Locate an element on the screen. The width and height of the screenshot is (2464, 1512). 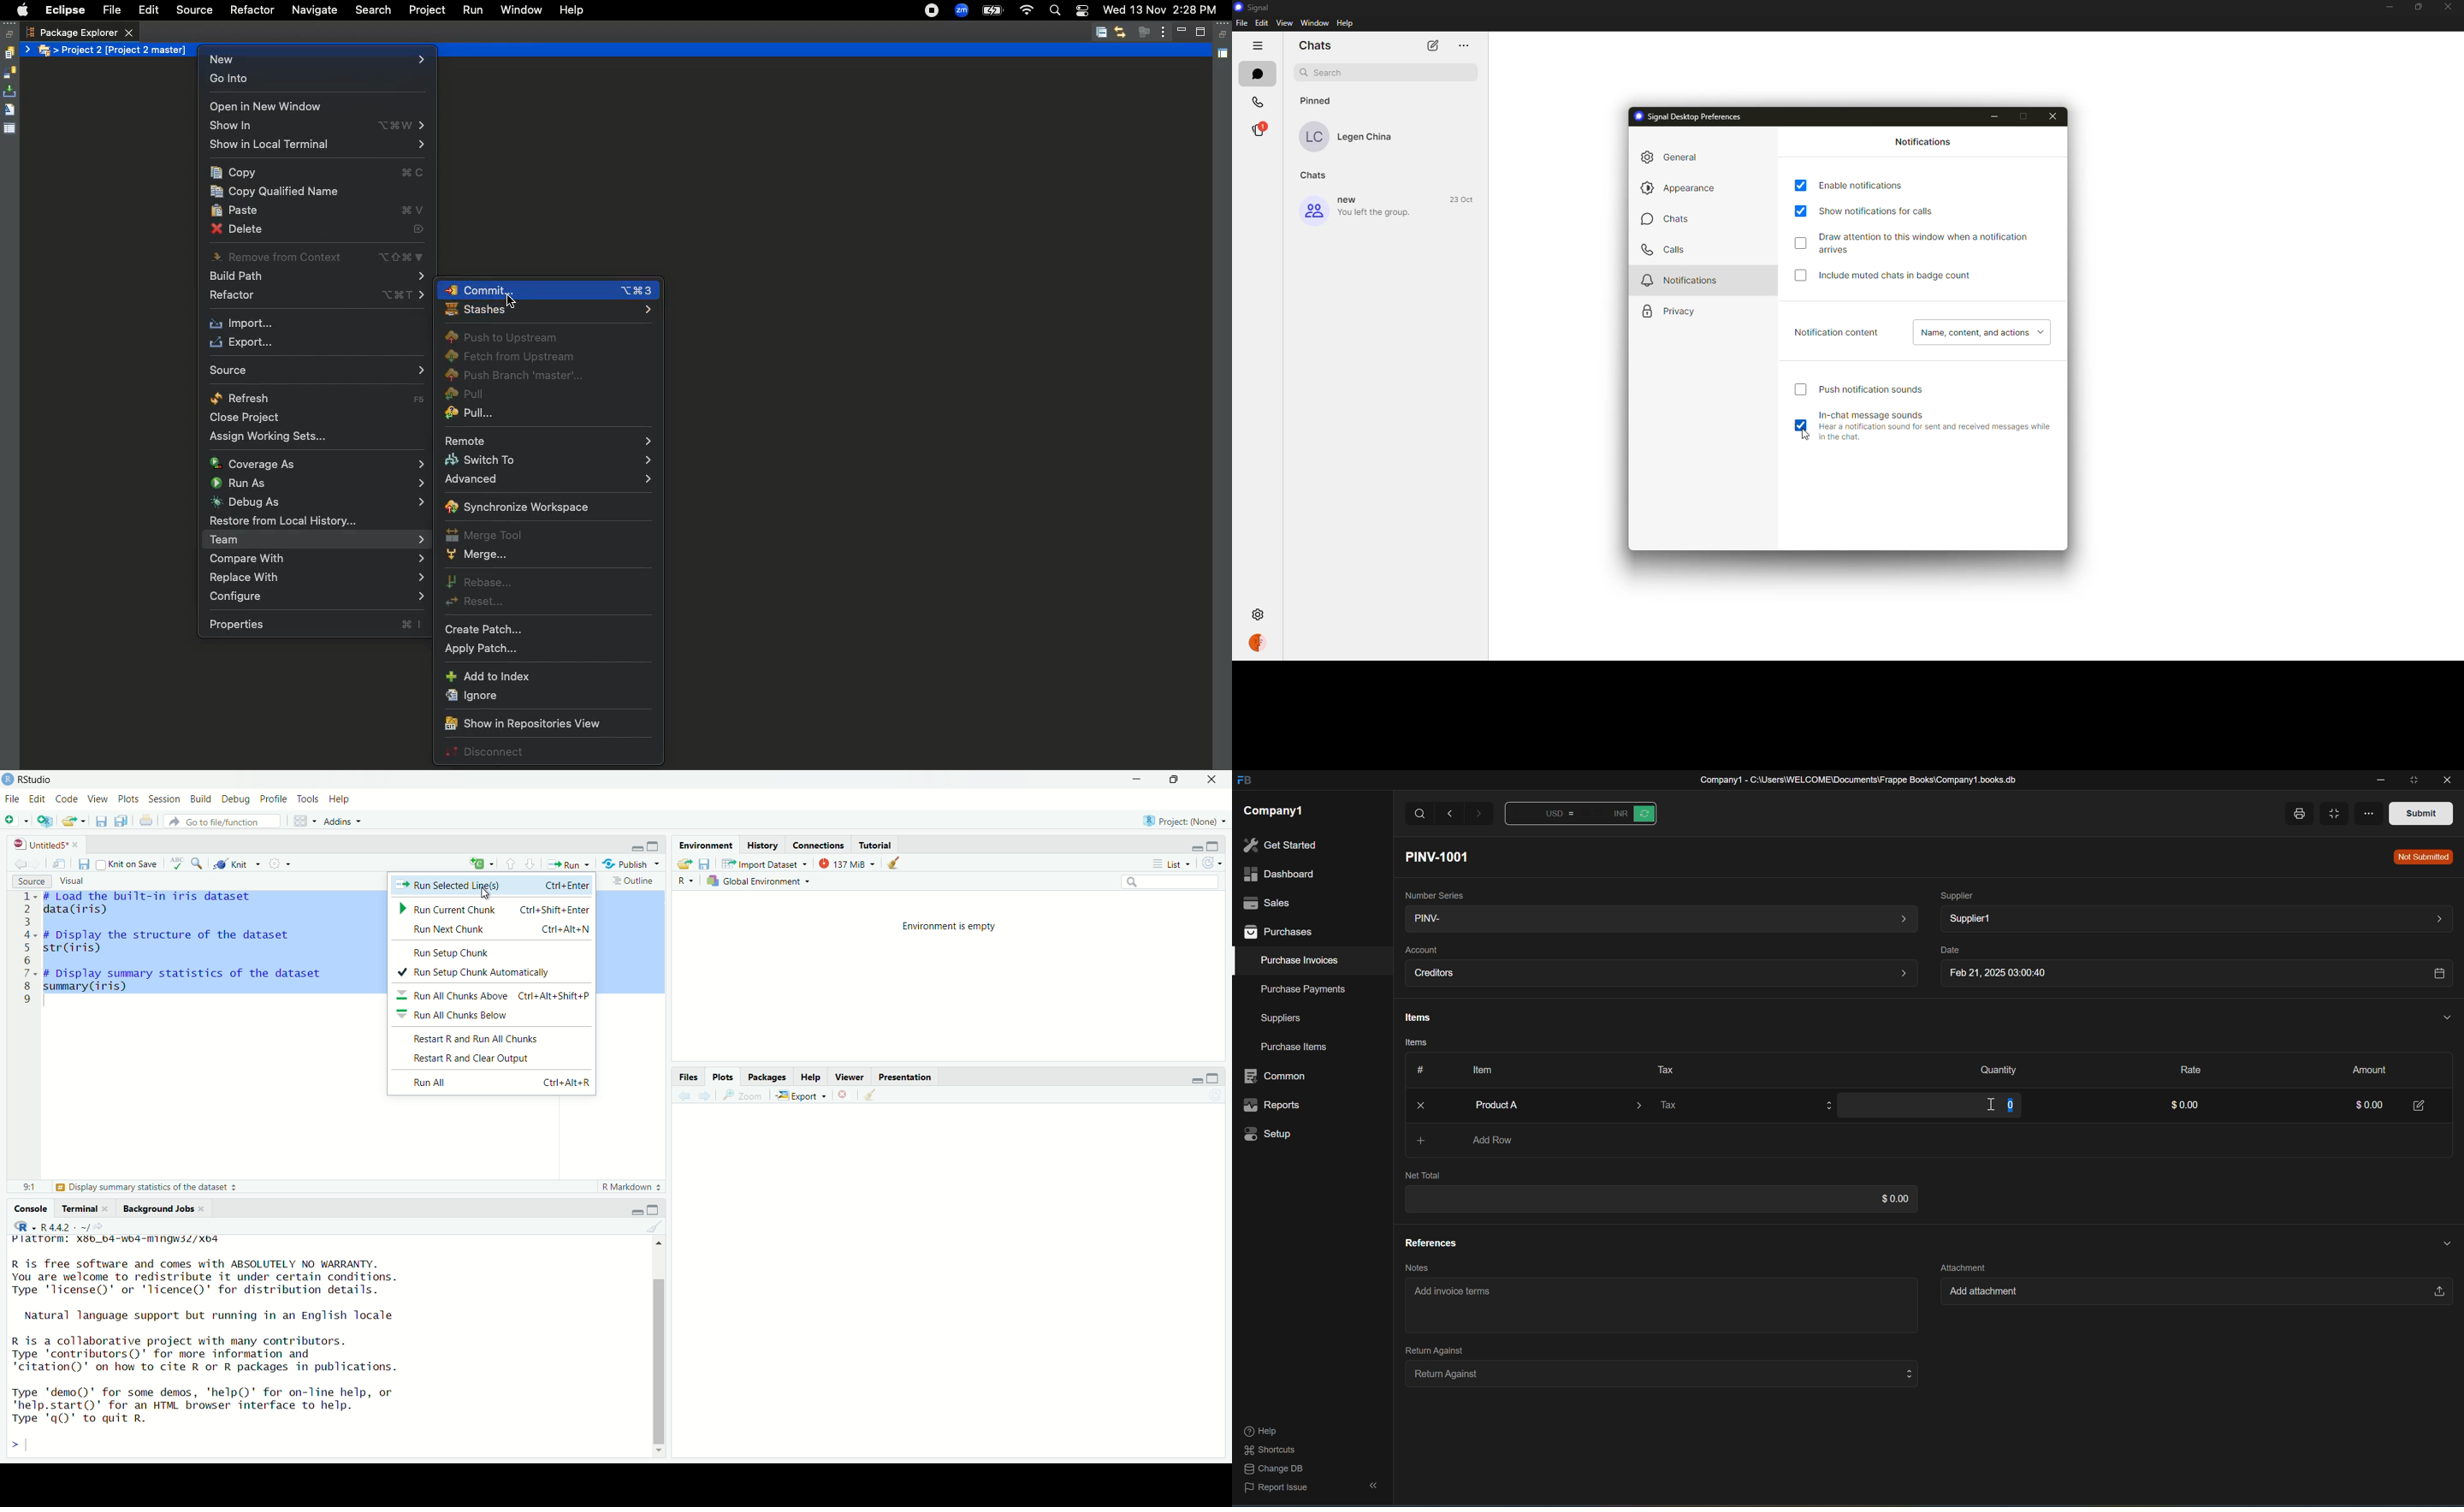
LC is located at coordinates (1313, 137).